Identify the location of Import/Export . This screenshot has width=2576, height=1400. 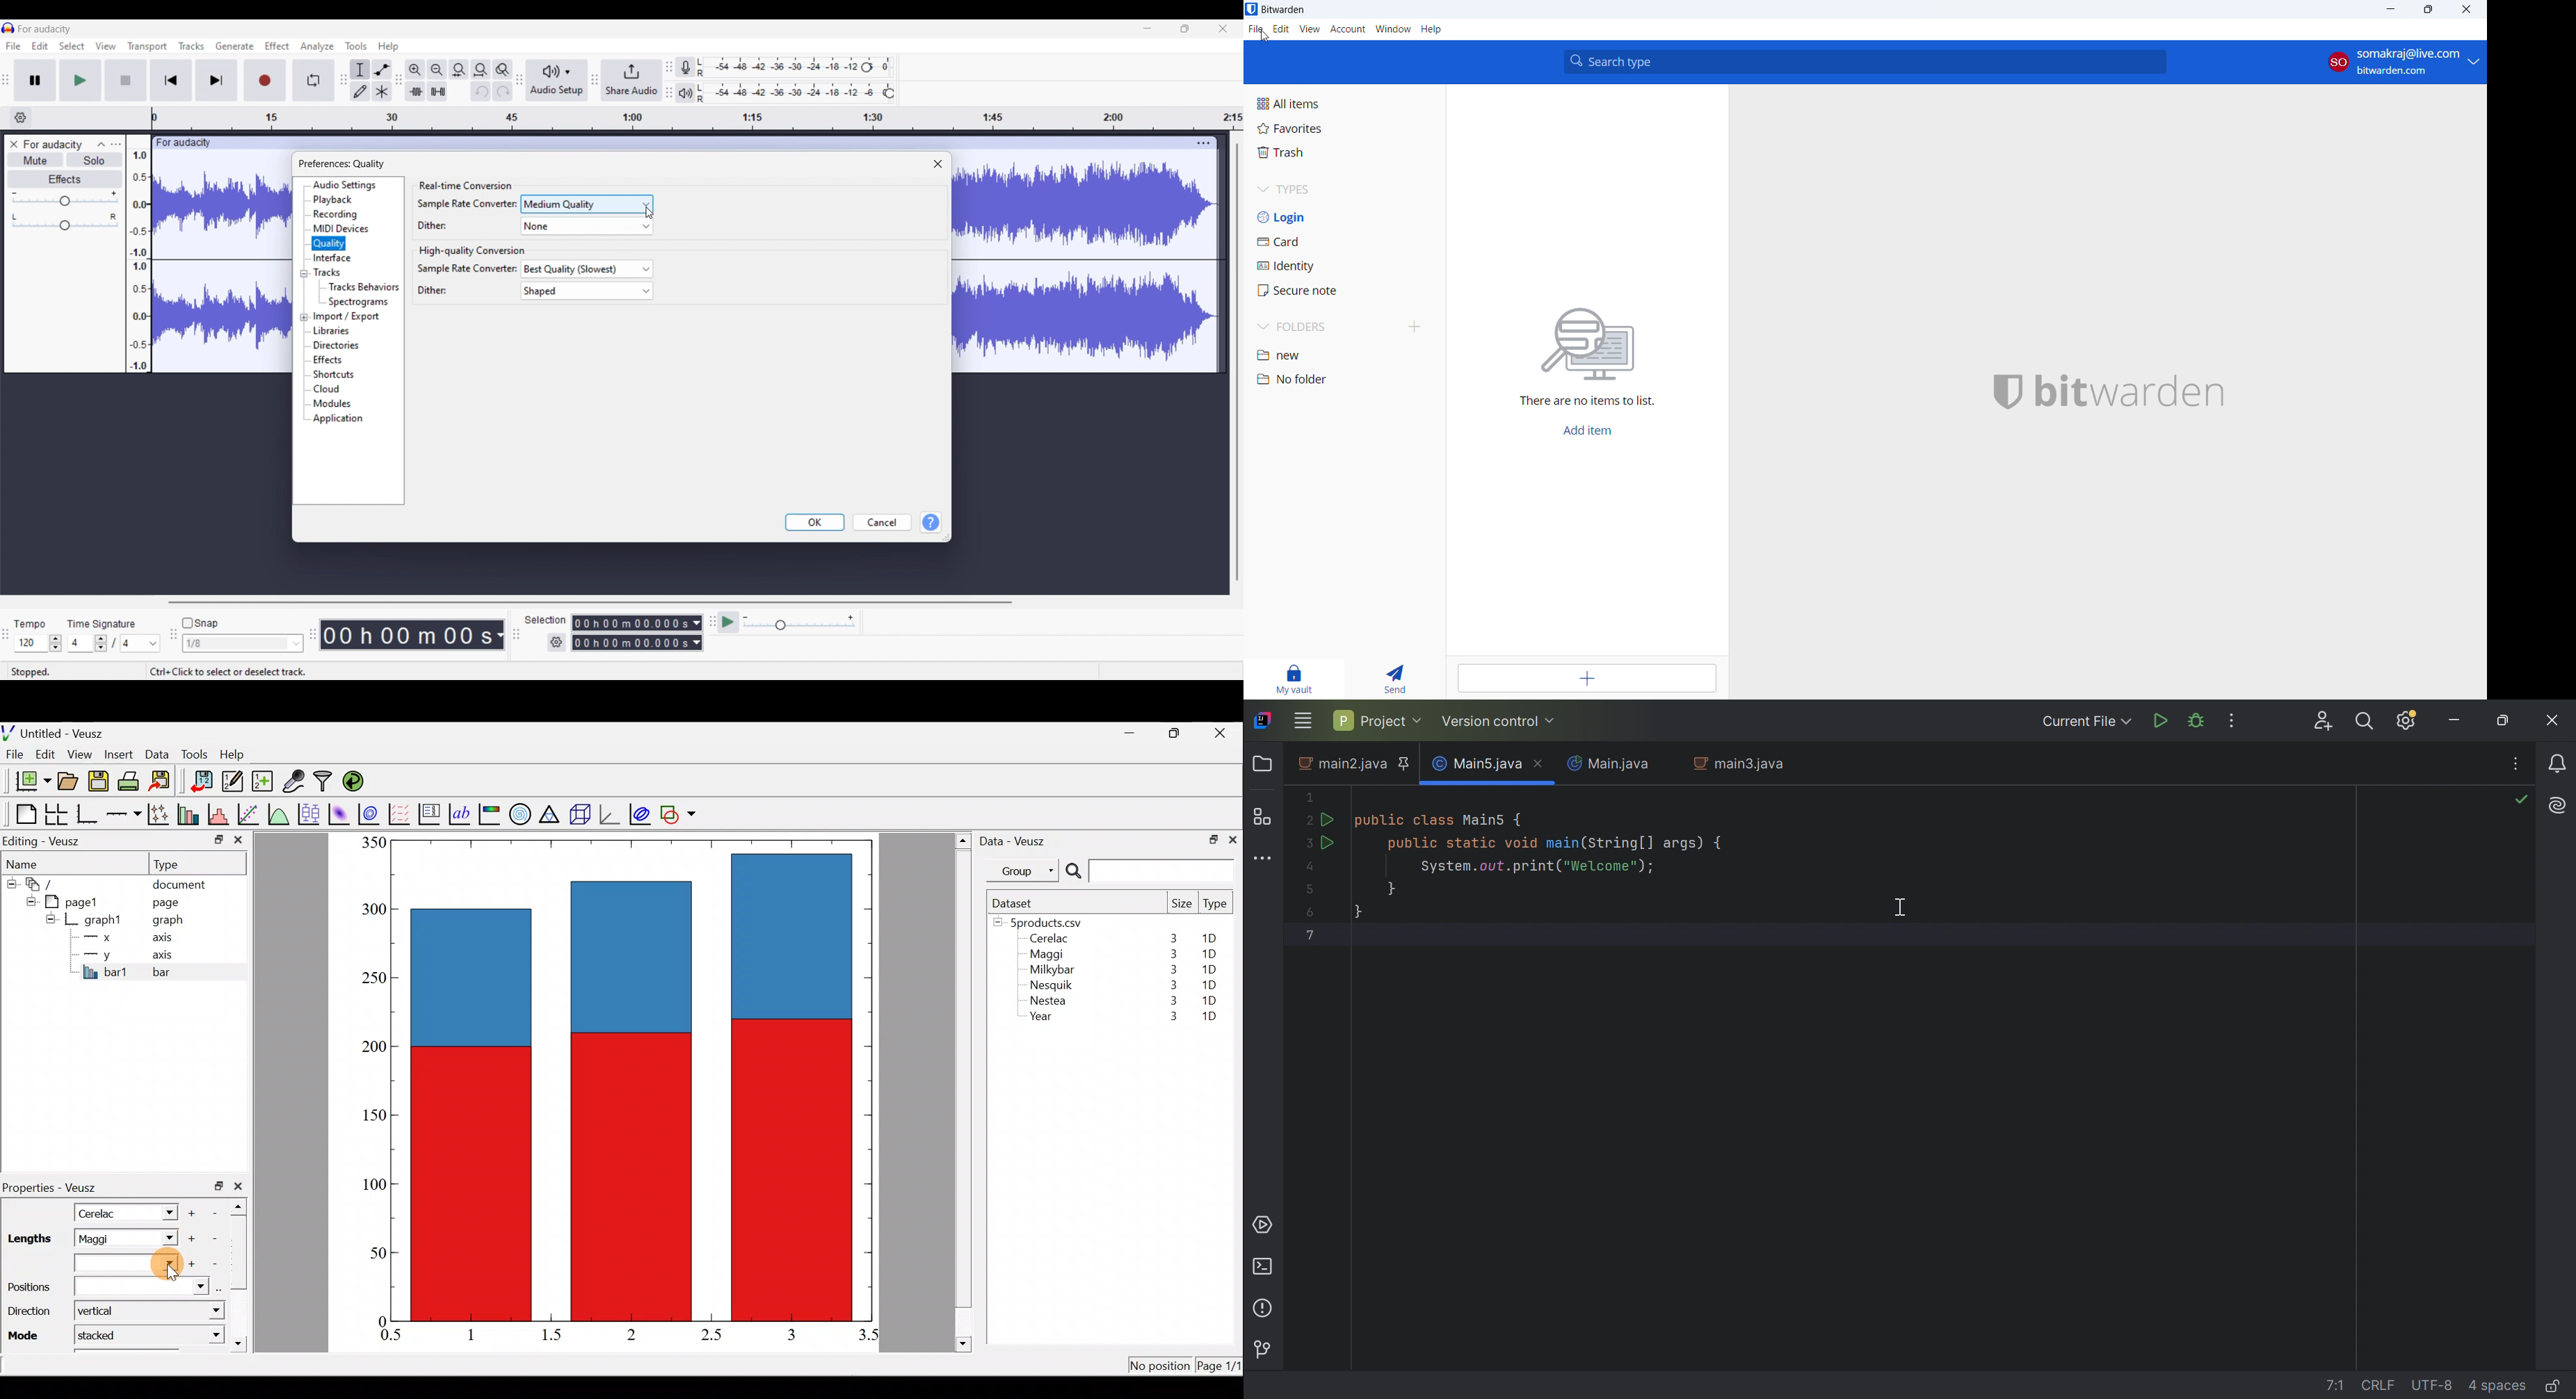
(347, 317).